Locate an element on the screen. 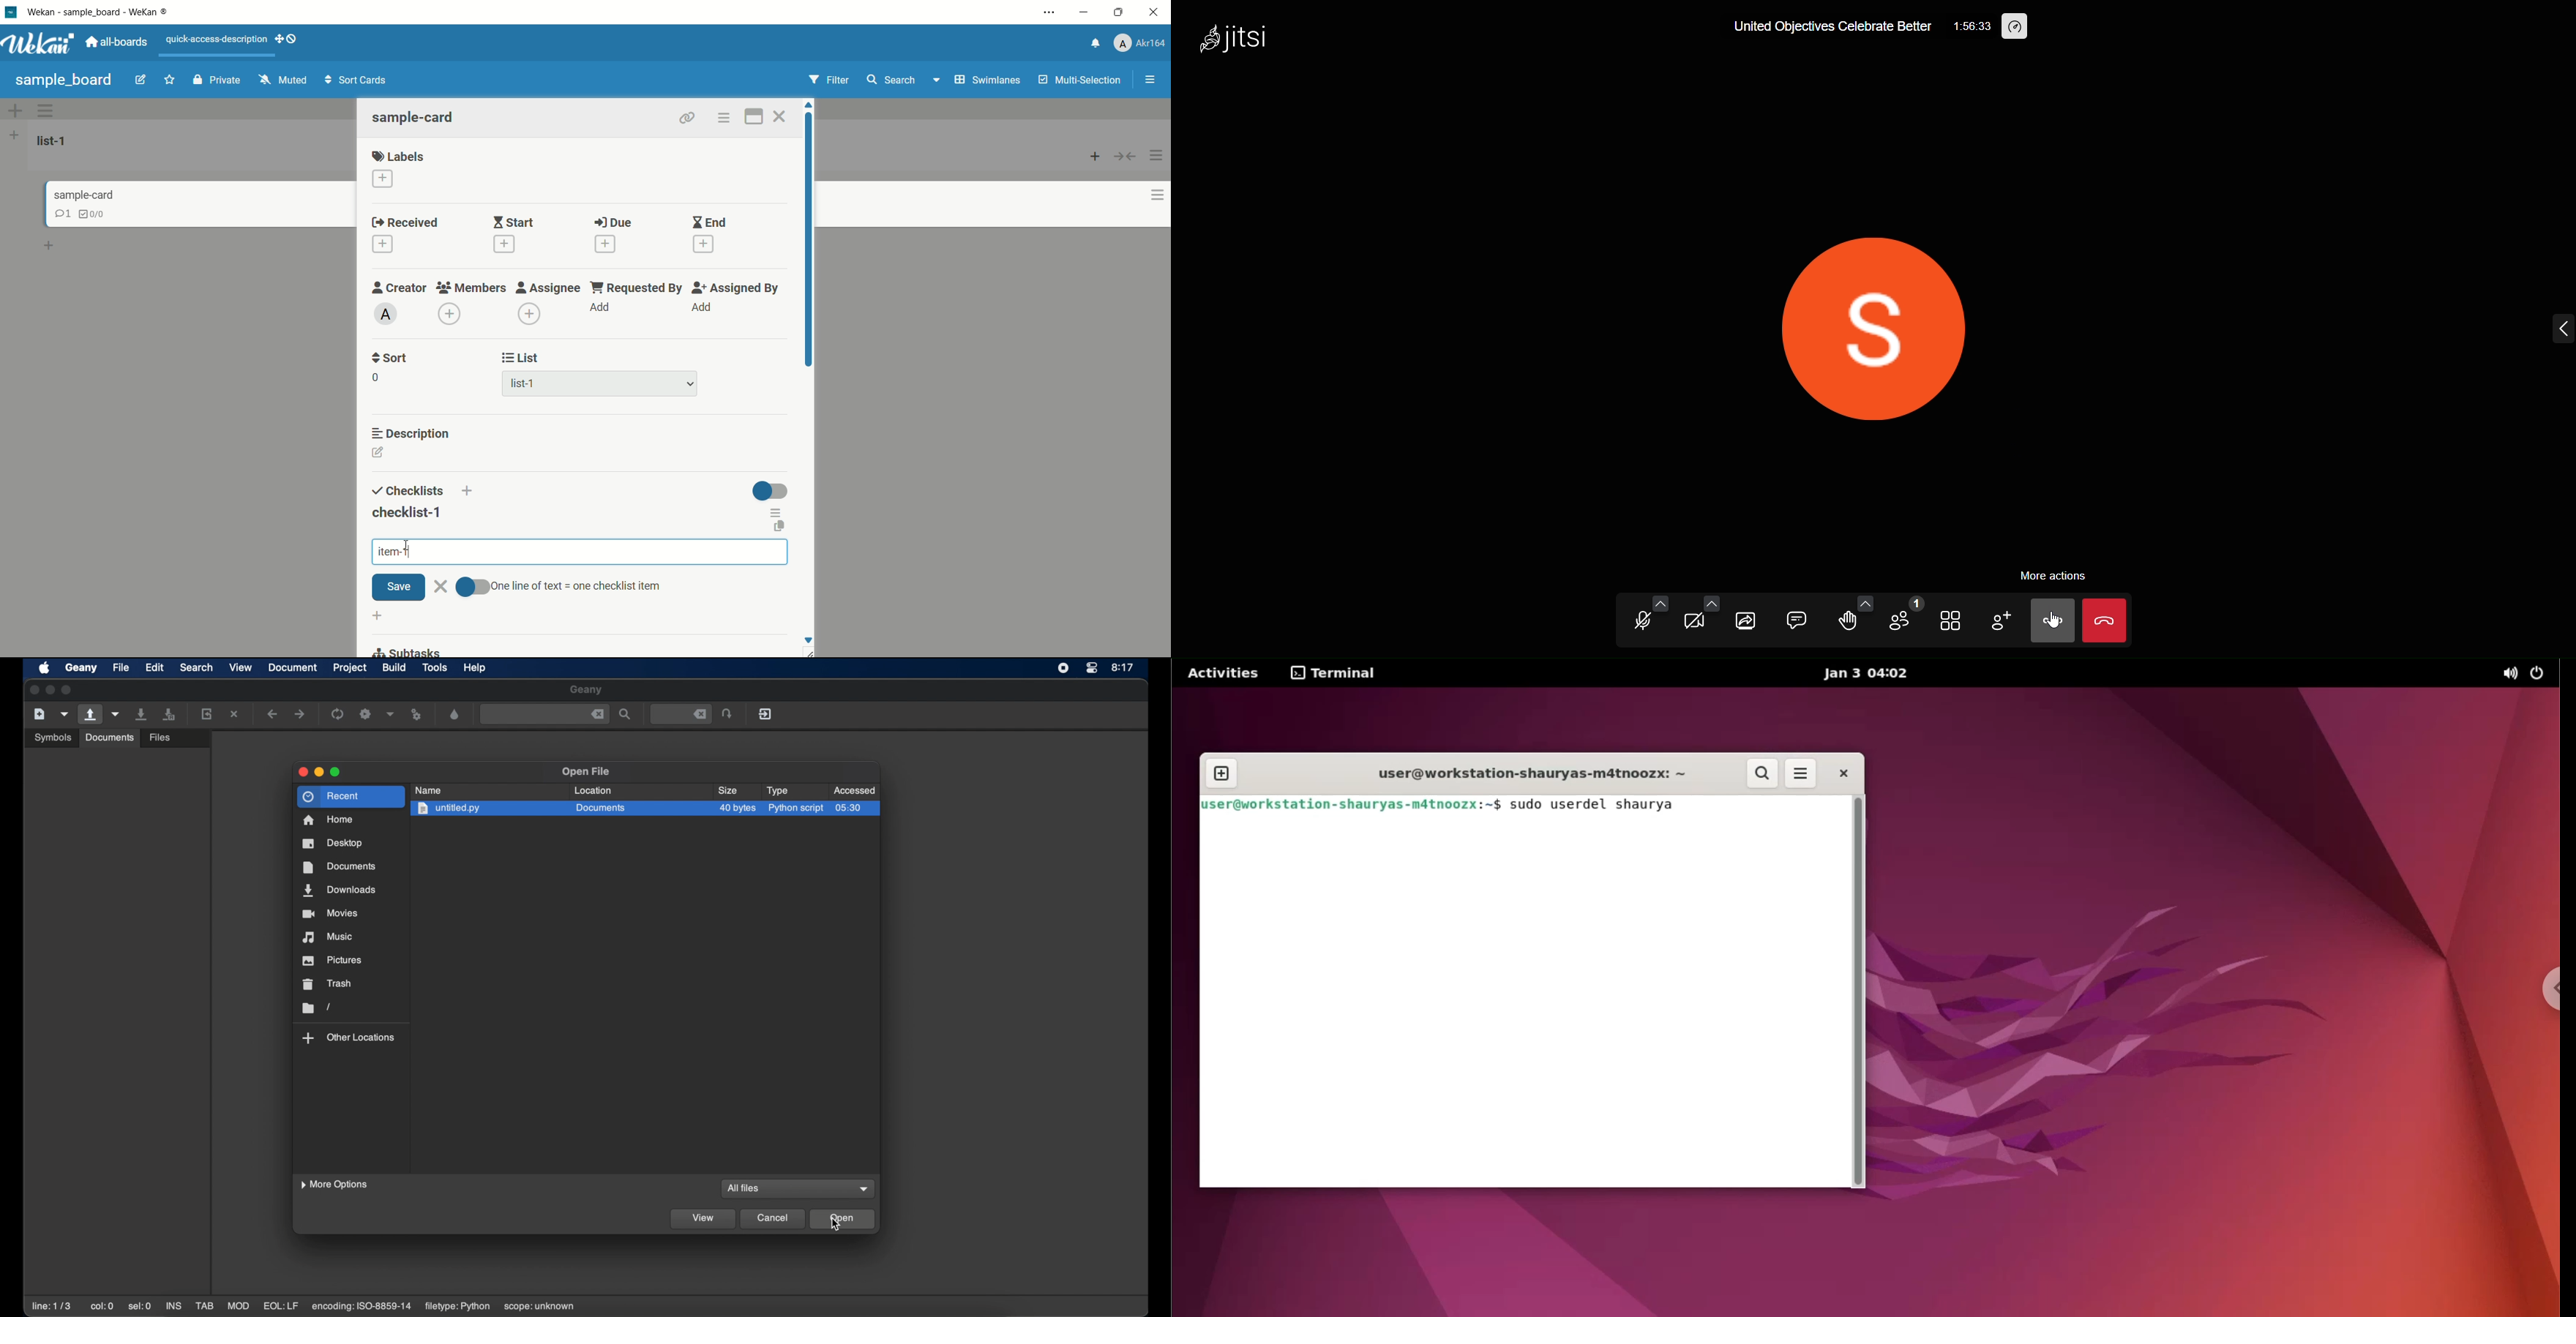 Image resolution: width=2576 pixels, height=1344 pixels. time is located at coordinates (1123, 667).